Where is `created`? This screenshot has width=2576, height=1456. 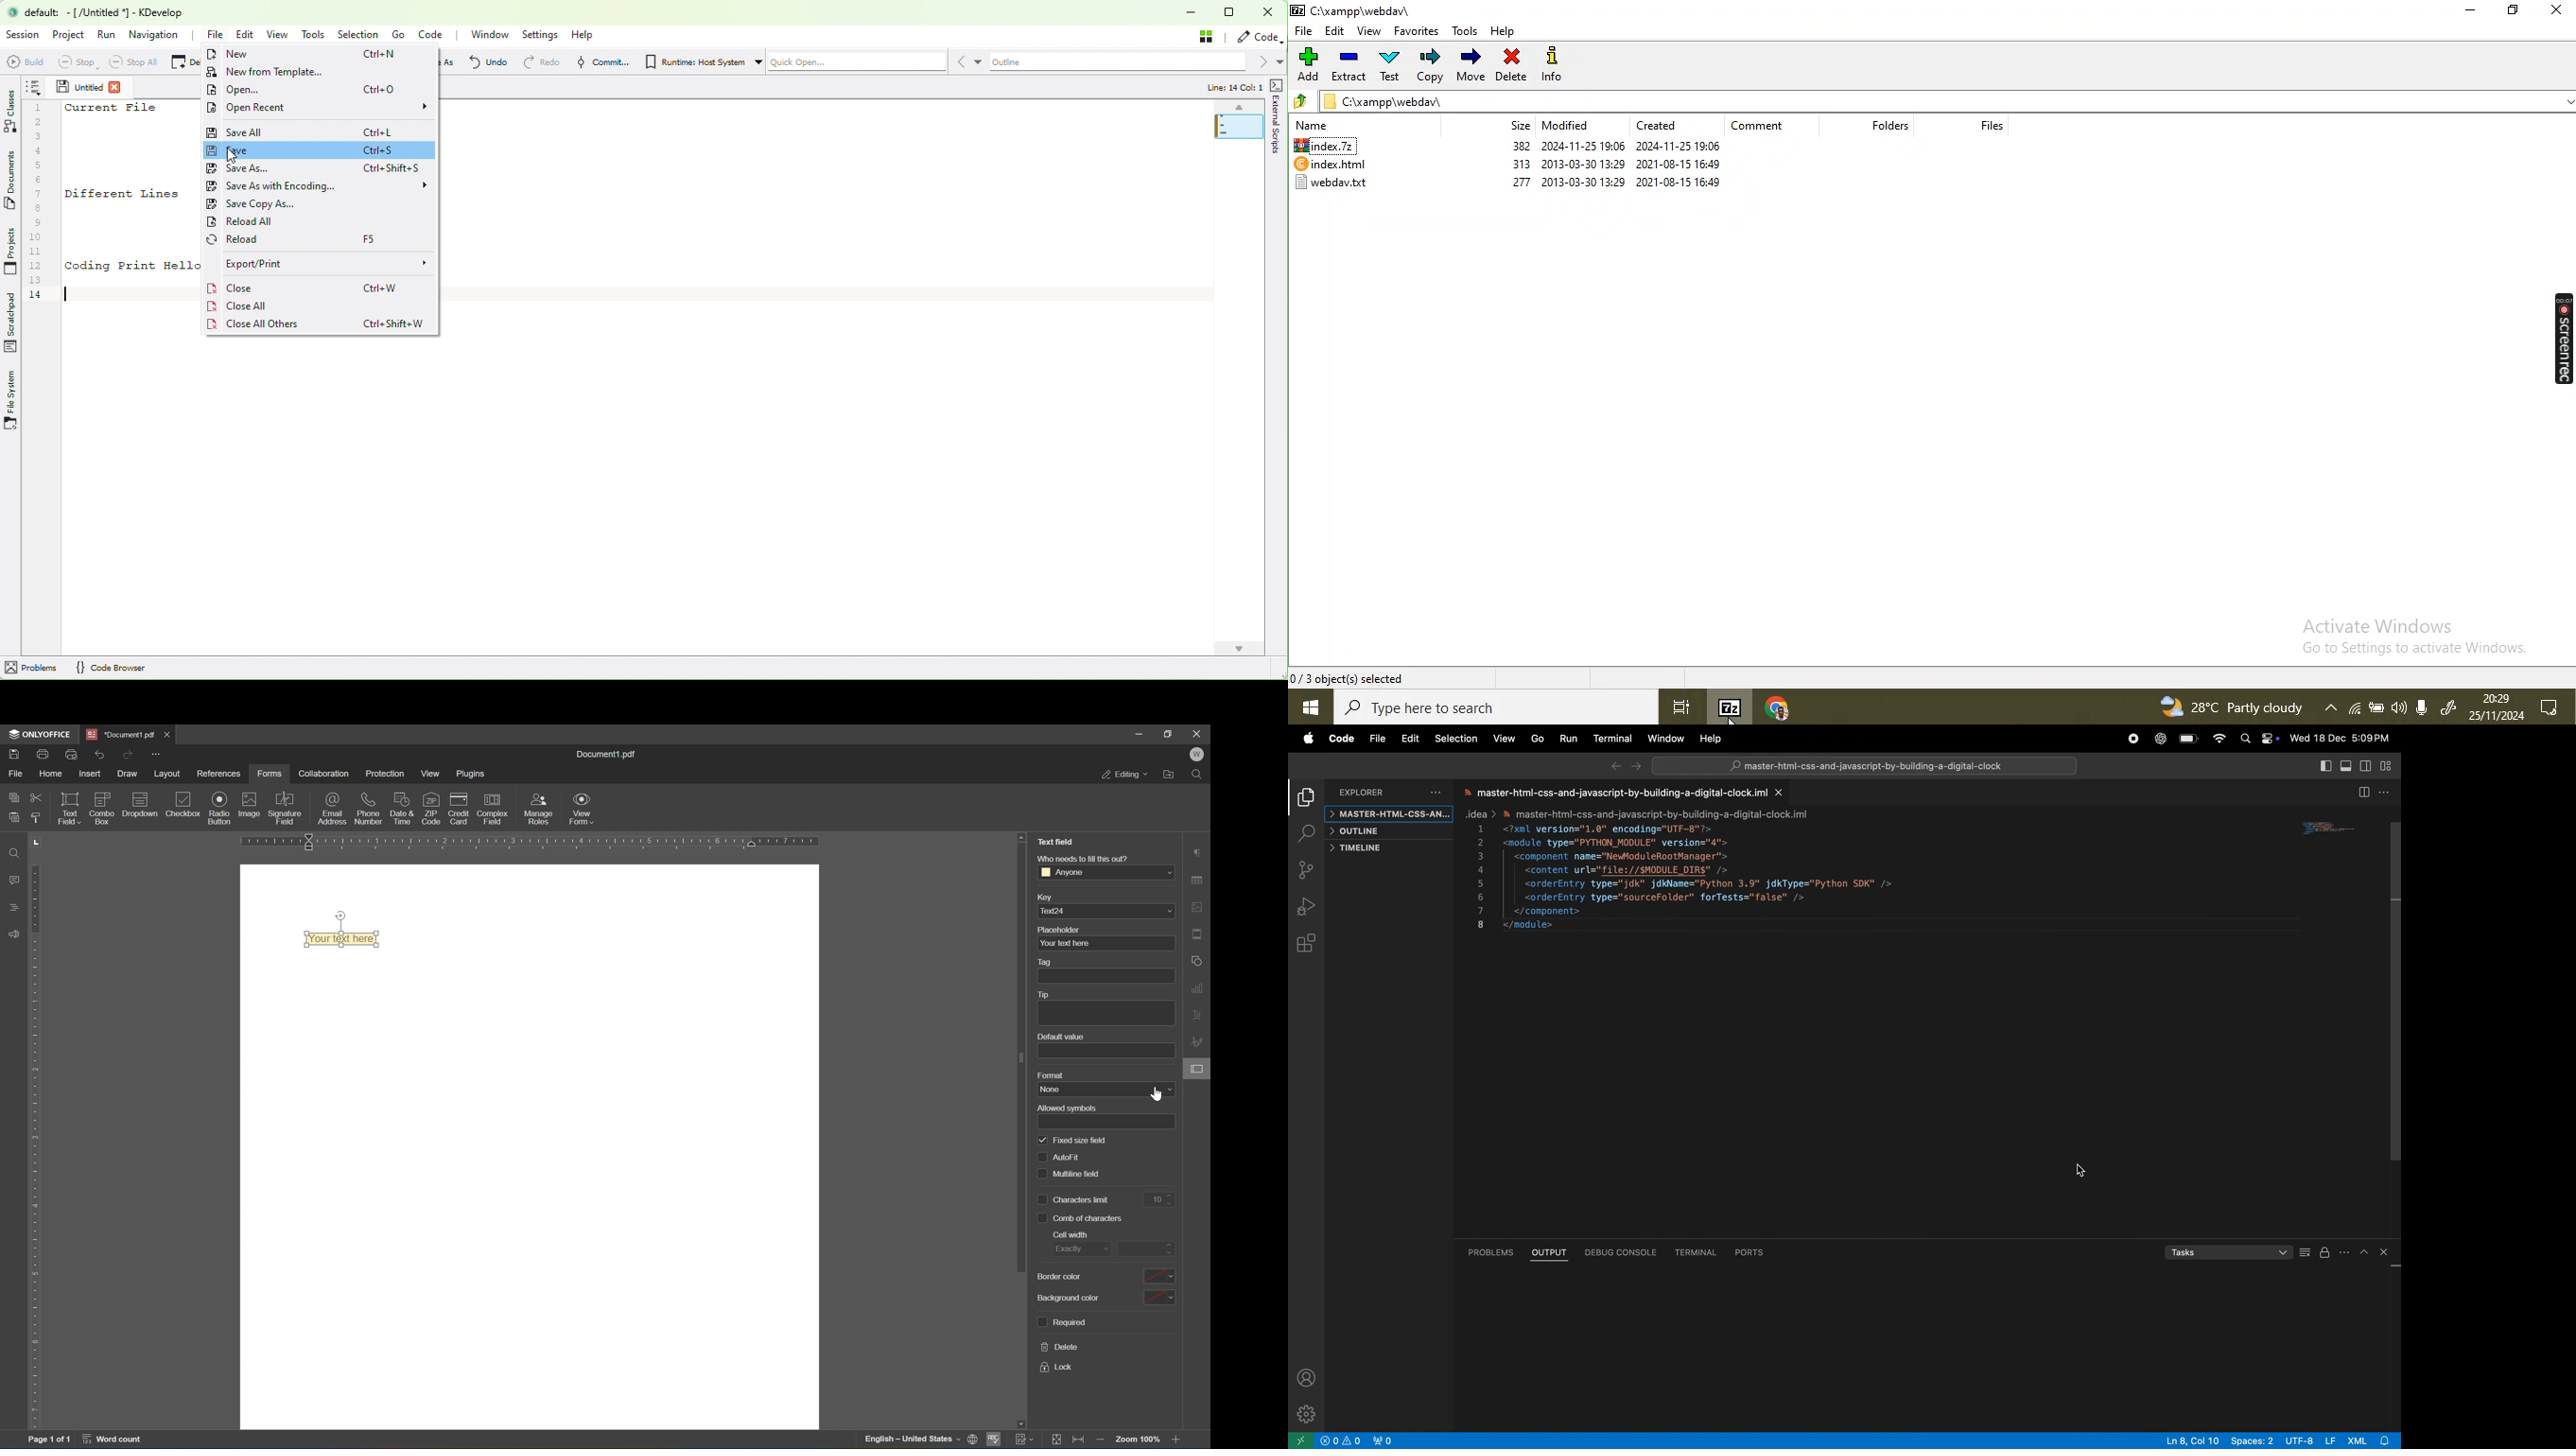
created is located at coordinates (1676, 127).